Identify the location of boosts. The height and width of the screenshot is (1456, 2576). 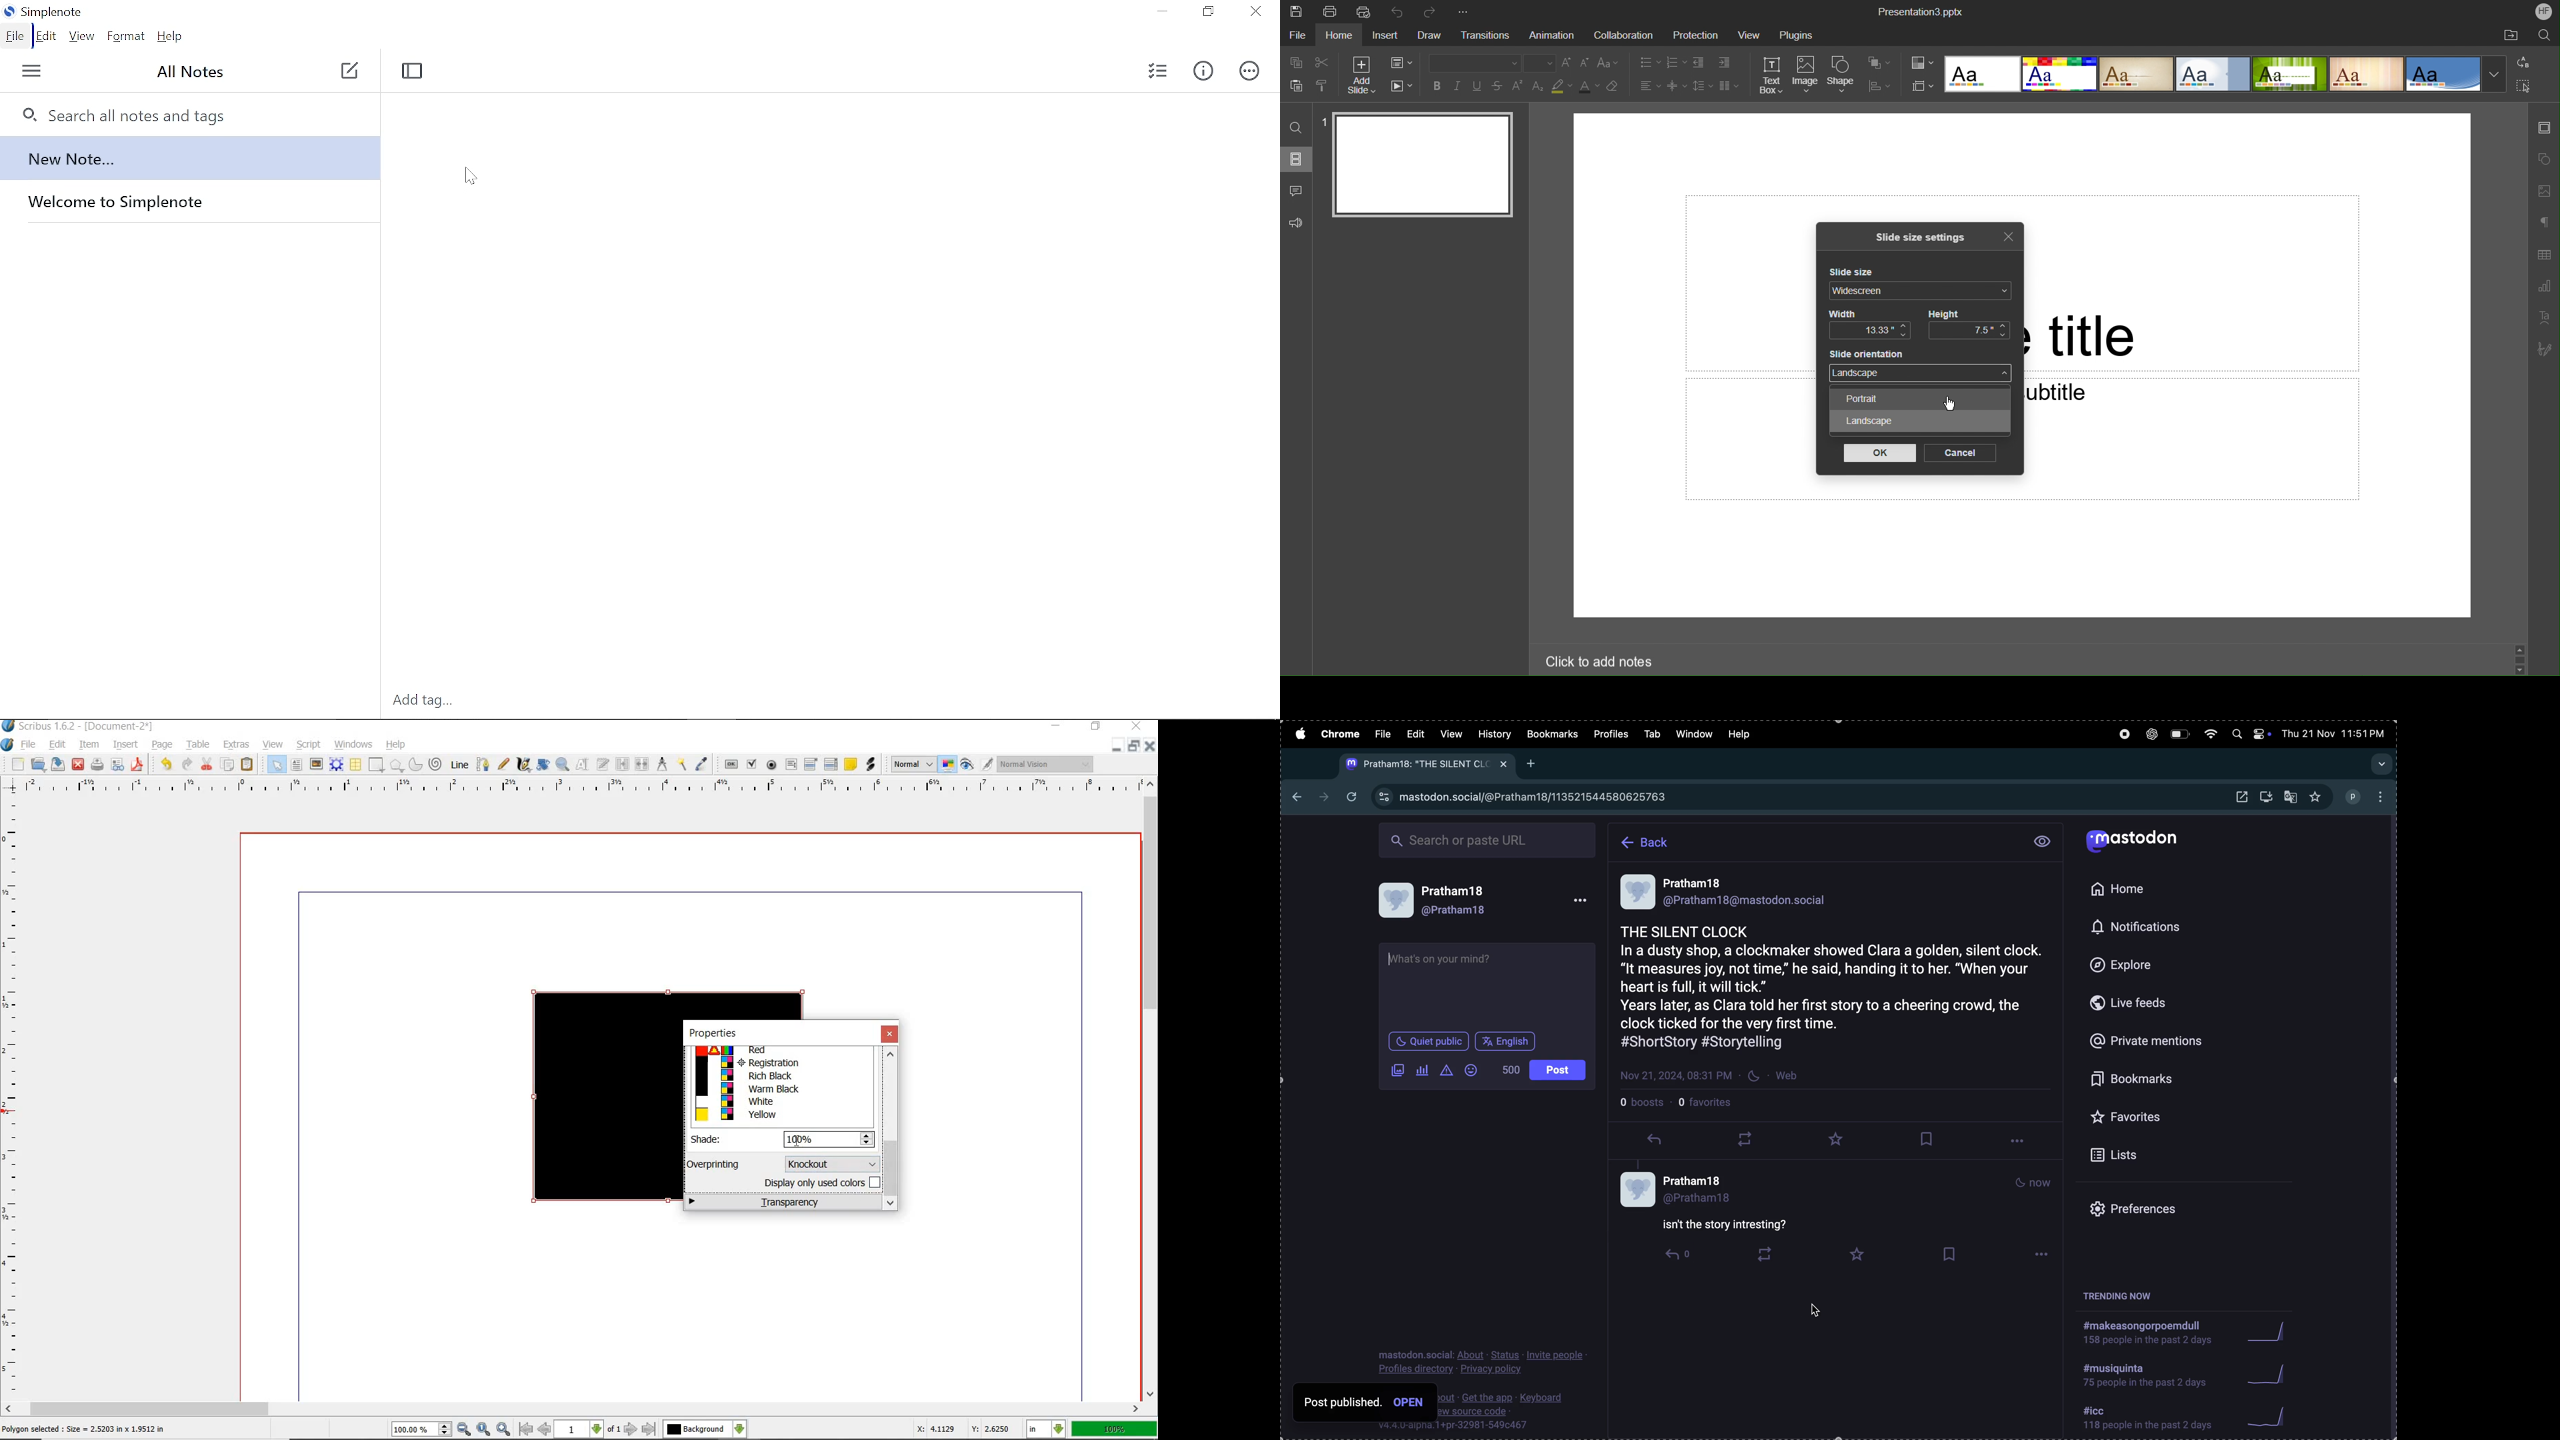
(1643, 1105).